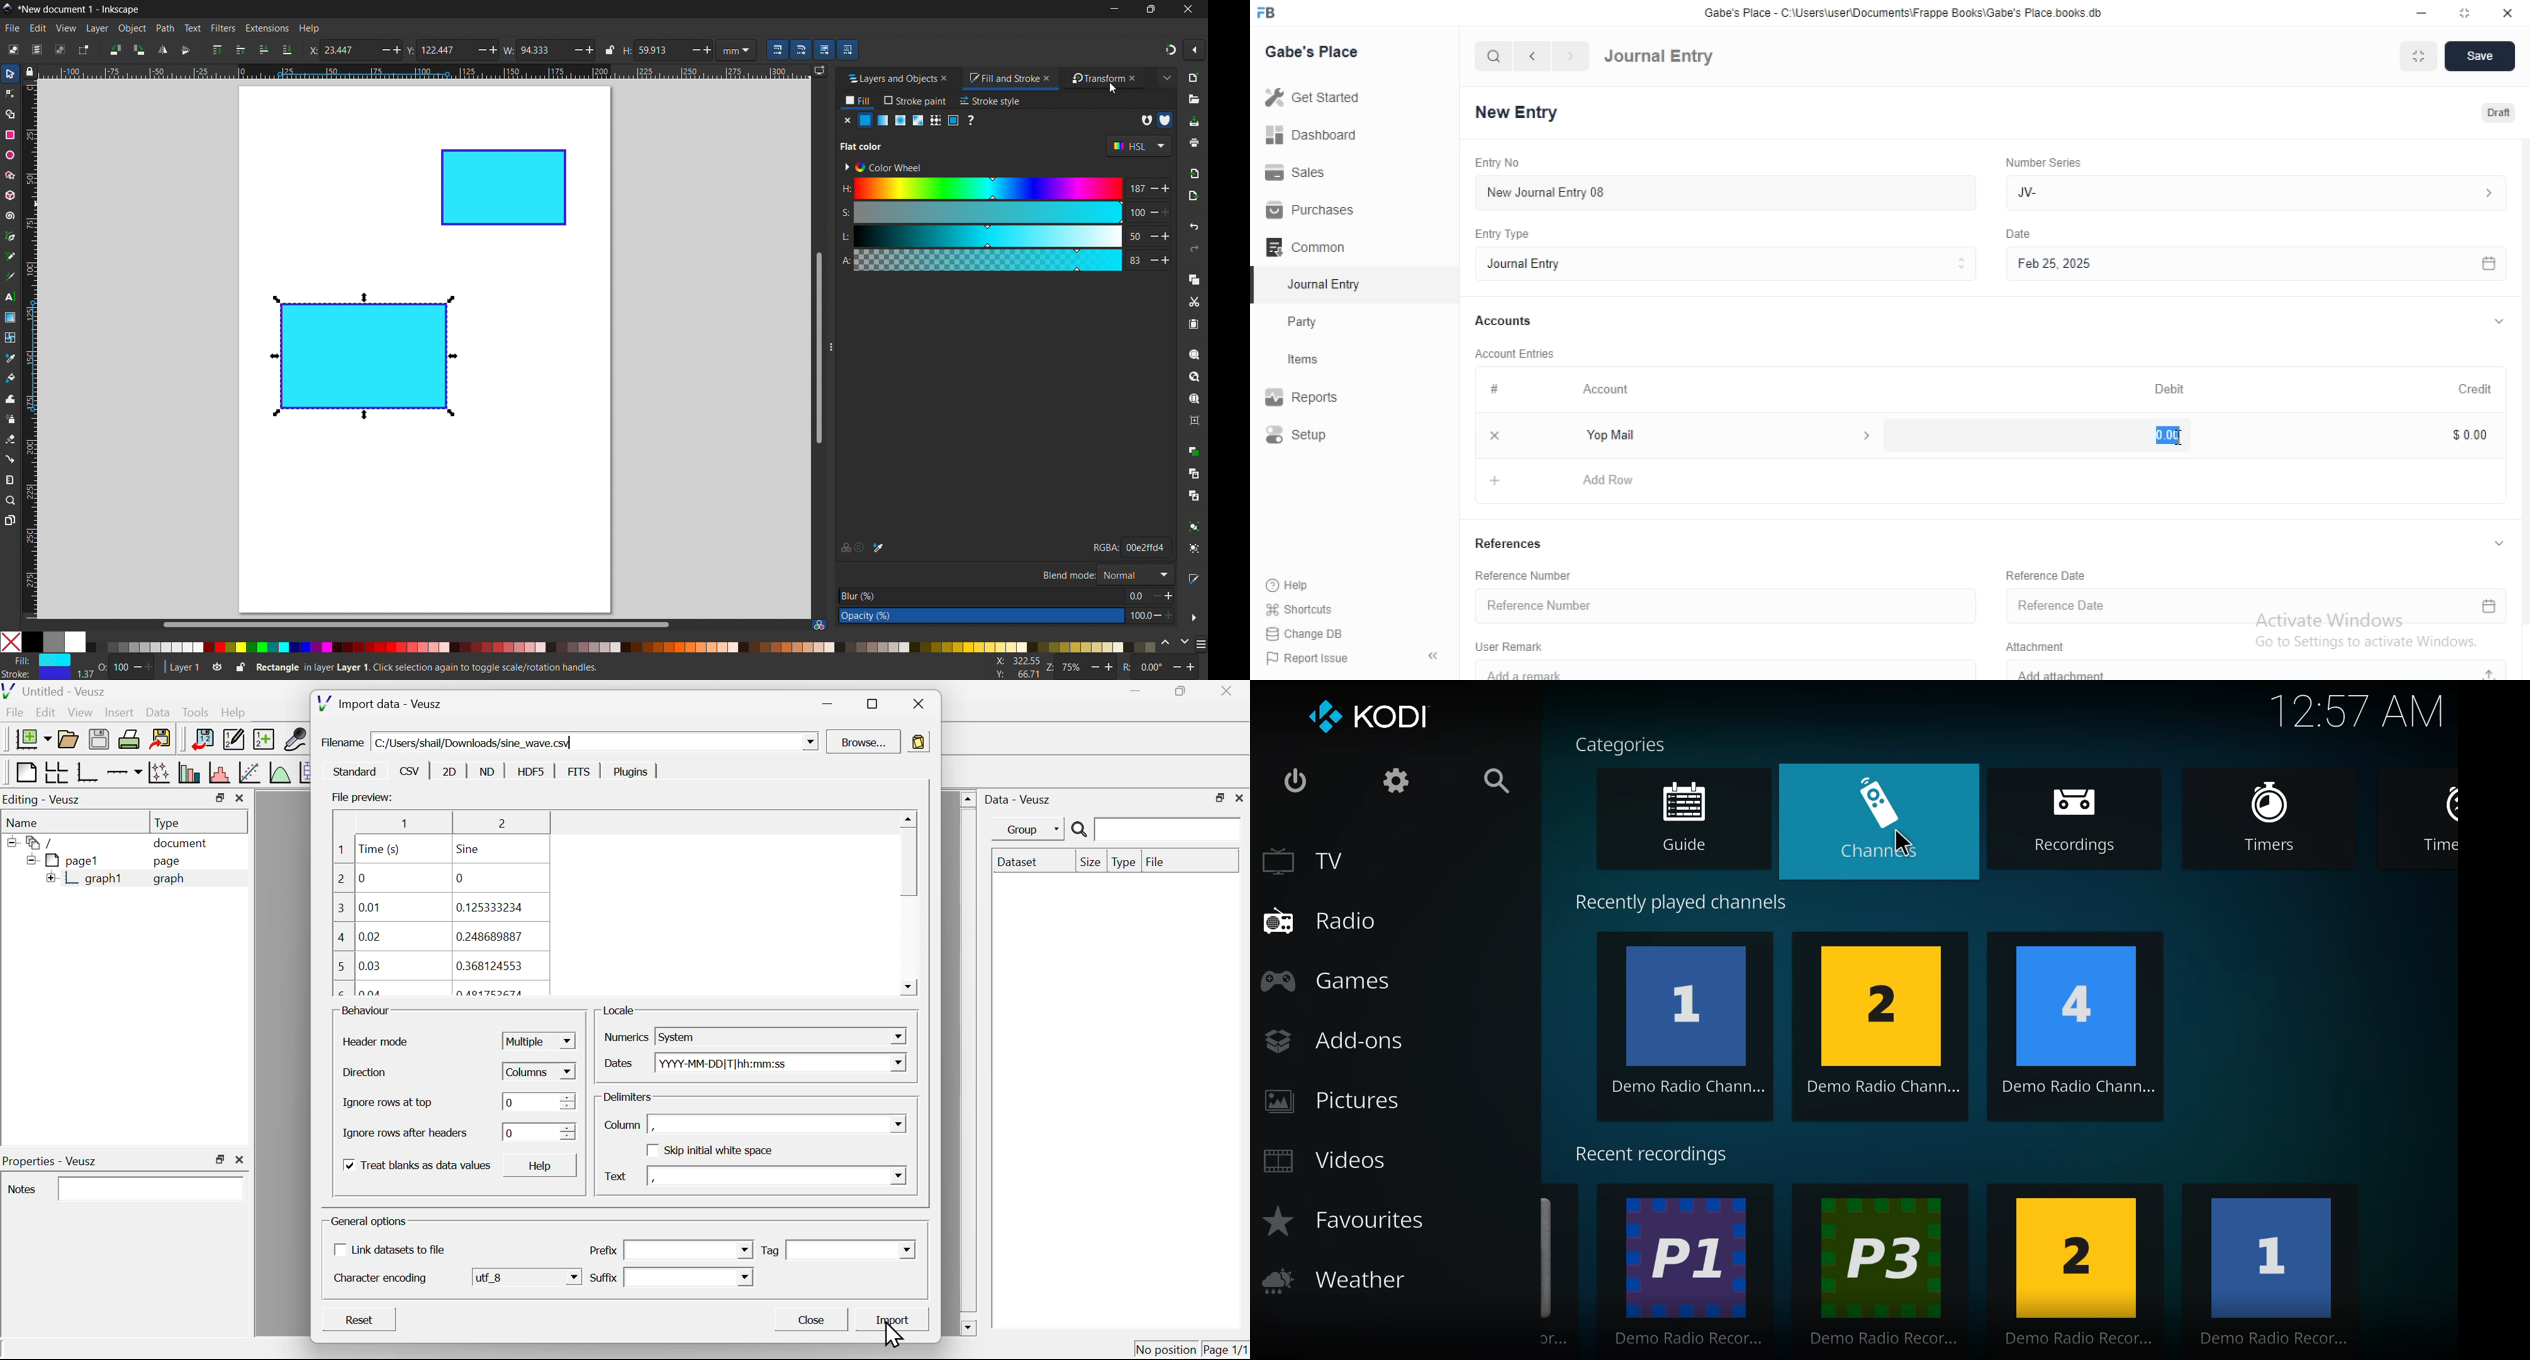 This screenshot has height=1372, width=2548. What do you see at coordinates (1724, 265) in the screenshot?
I see `Journal Entry` at bounding box center [1724, 265].